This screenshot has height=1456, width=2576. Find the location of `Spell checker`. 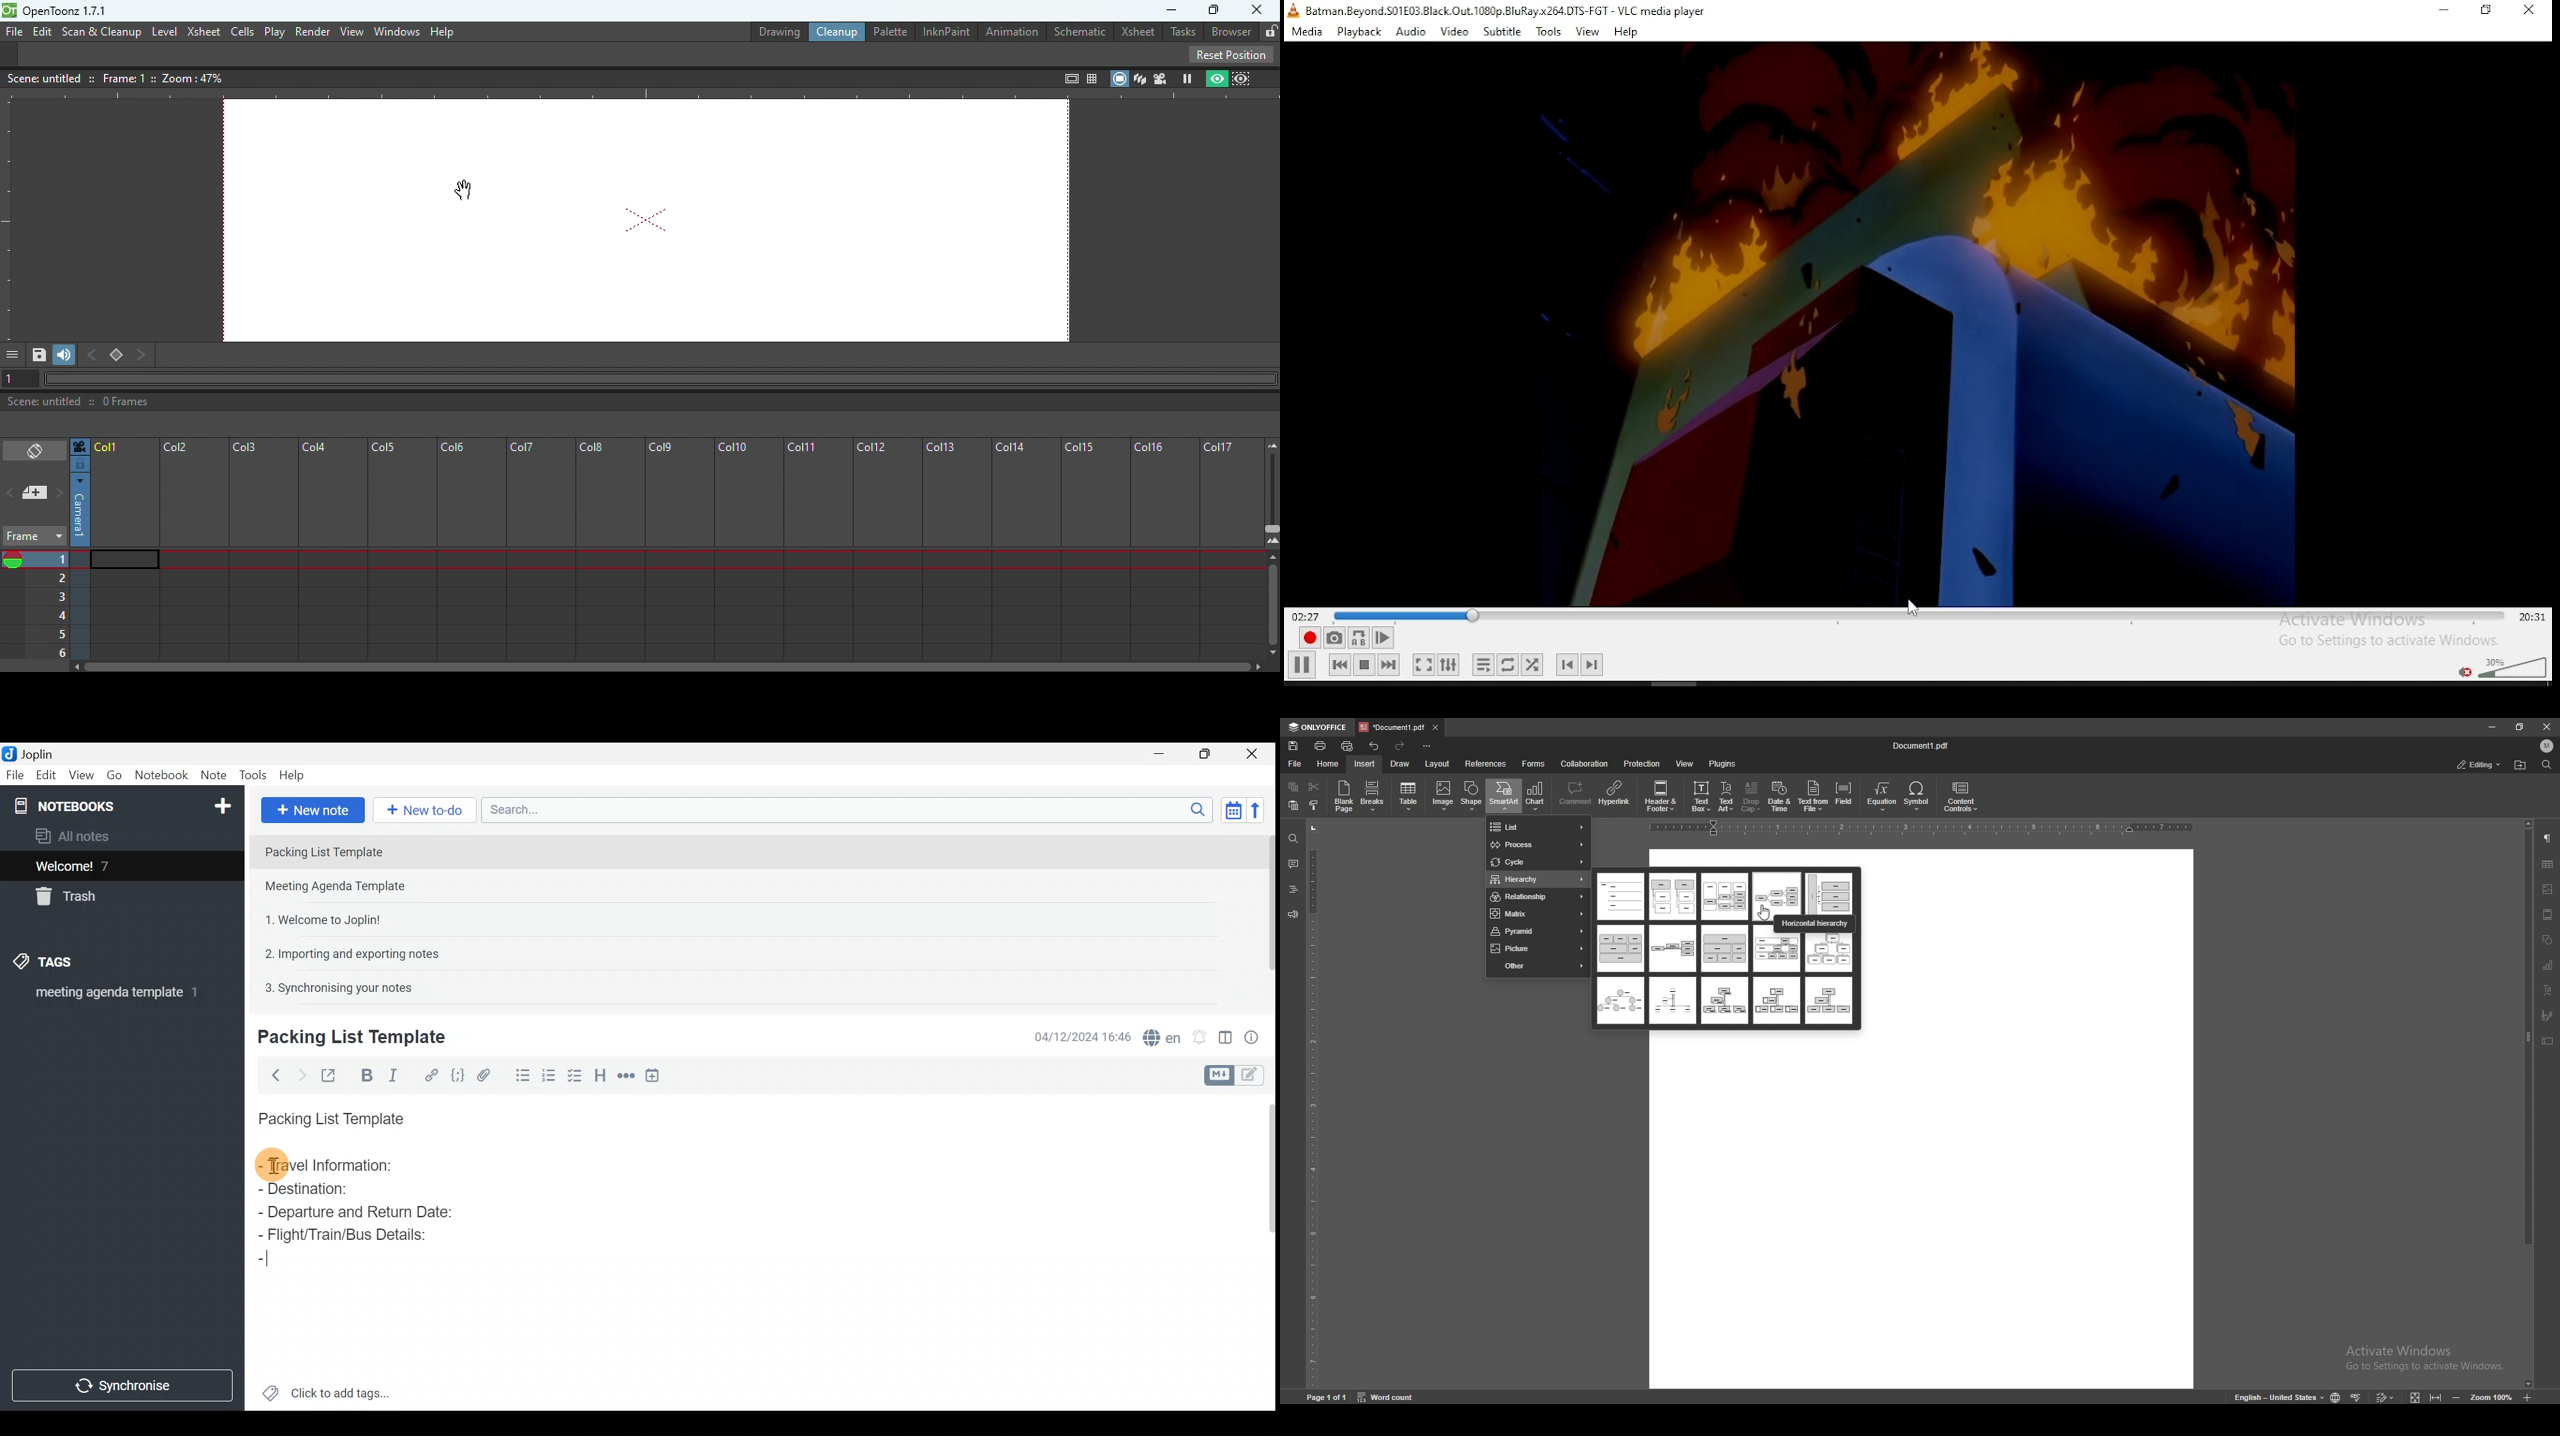

Spell checker is located at coordinates (1159, 1035).